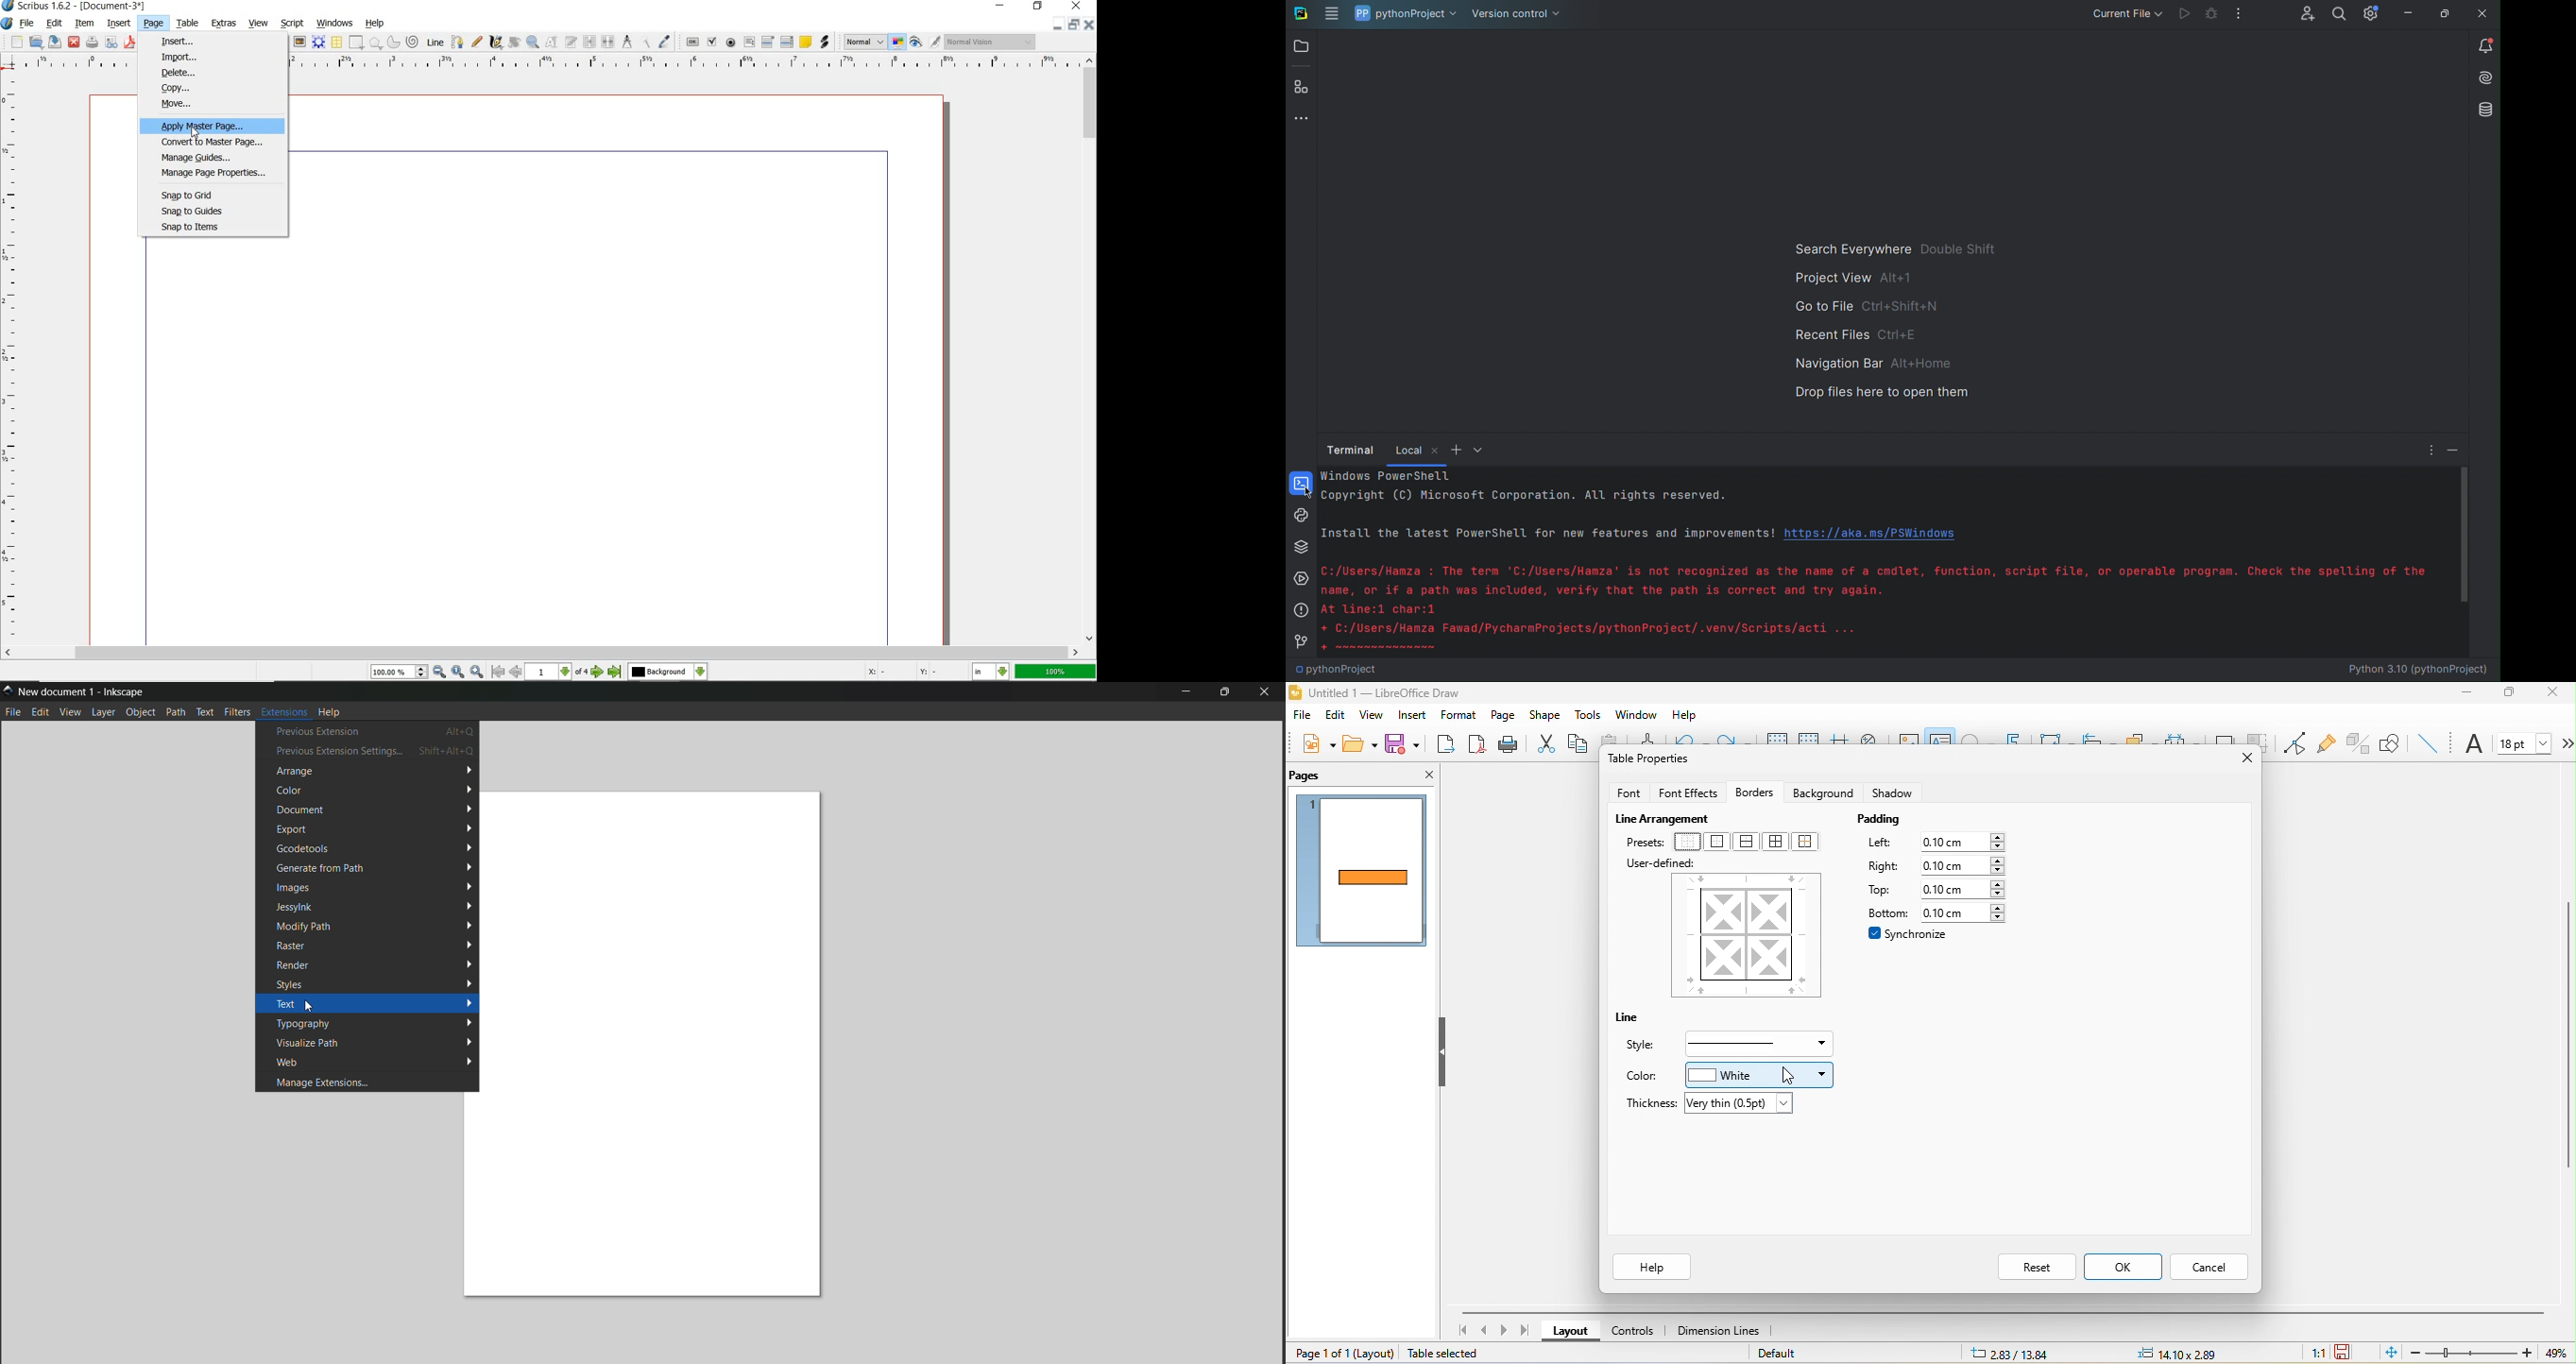 The height and width of the screenshot is (1372, 2576). I want to click on cancel, so click(2211, 1267).